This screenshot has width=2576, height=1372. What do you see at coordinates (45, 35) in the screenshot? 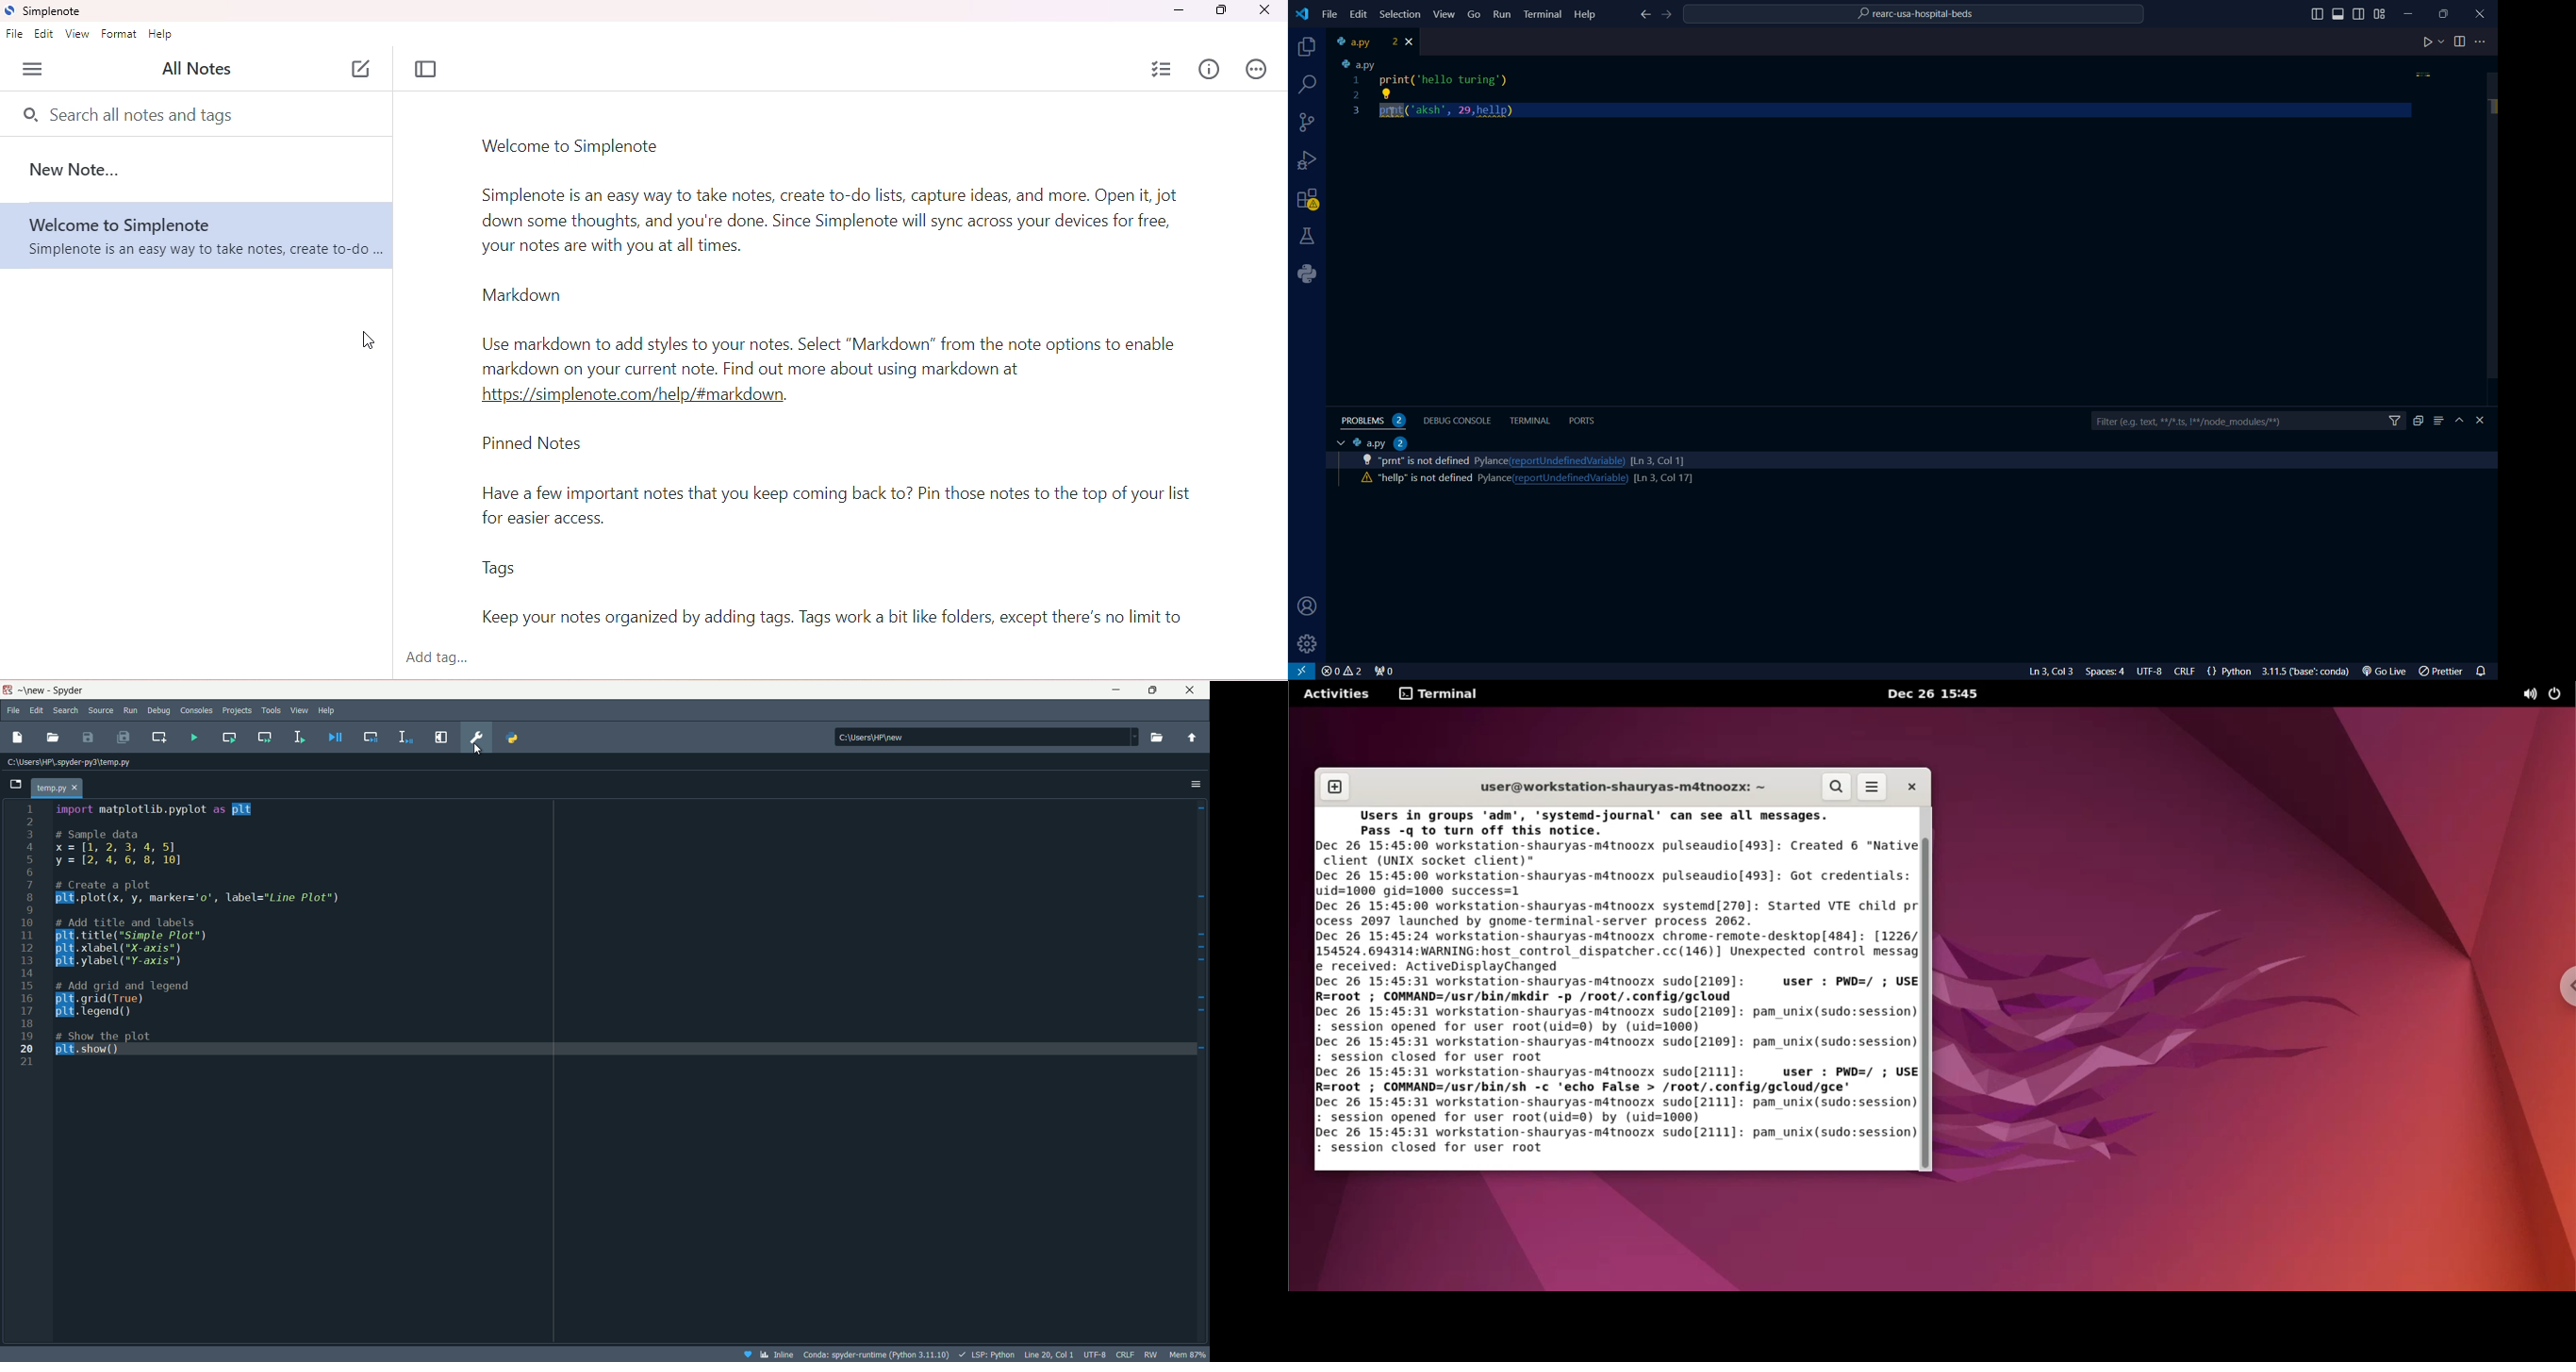
I see `edit` at bounding box center [45, 35].